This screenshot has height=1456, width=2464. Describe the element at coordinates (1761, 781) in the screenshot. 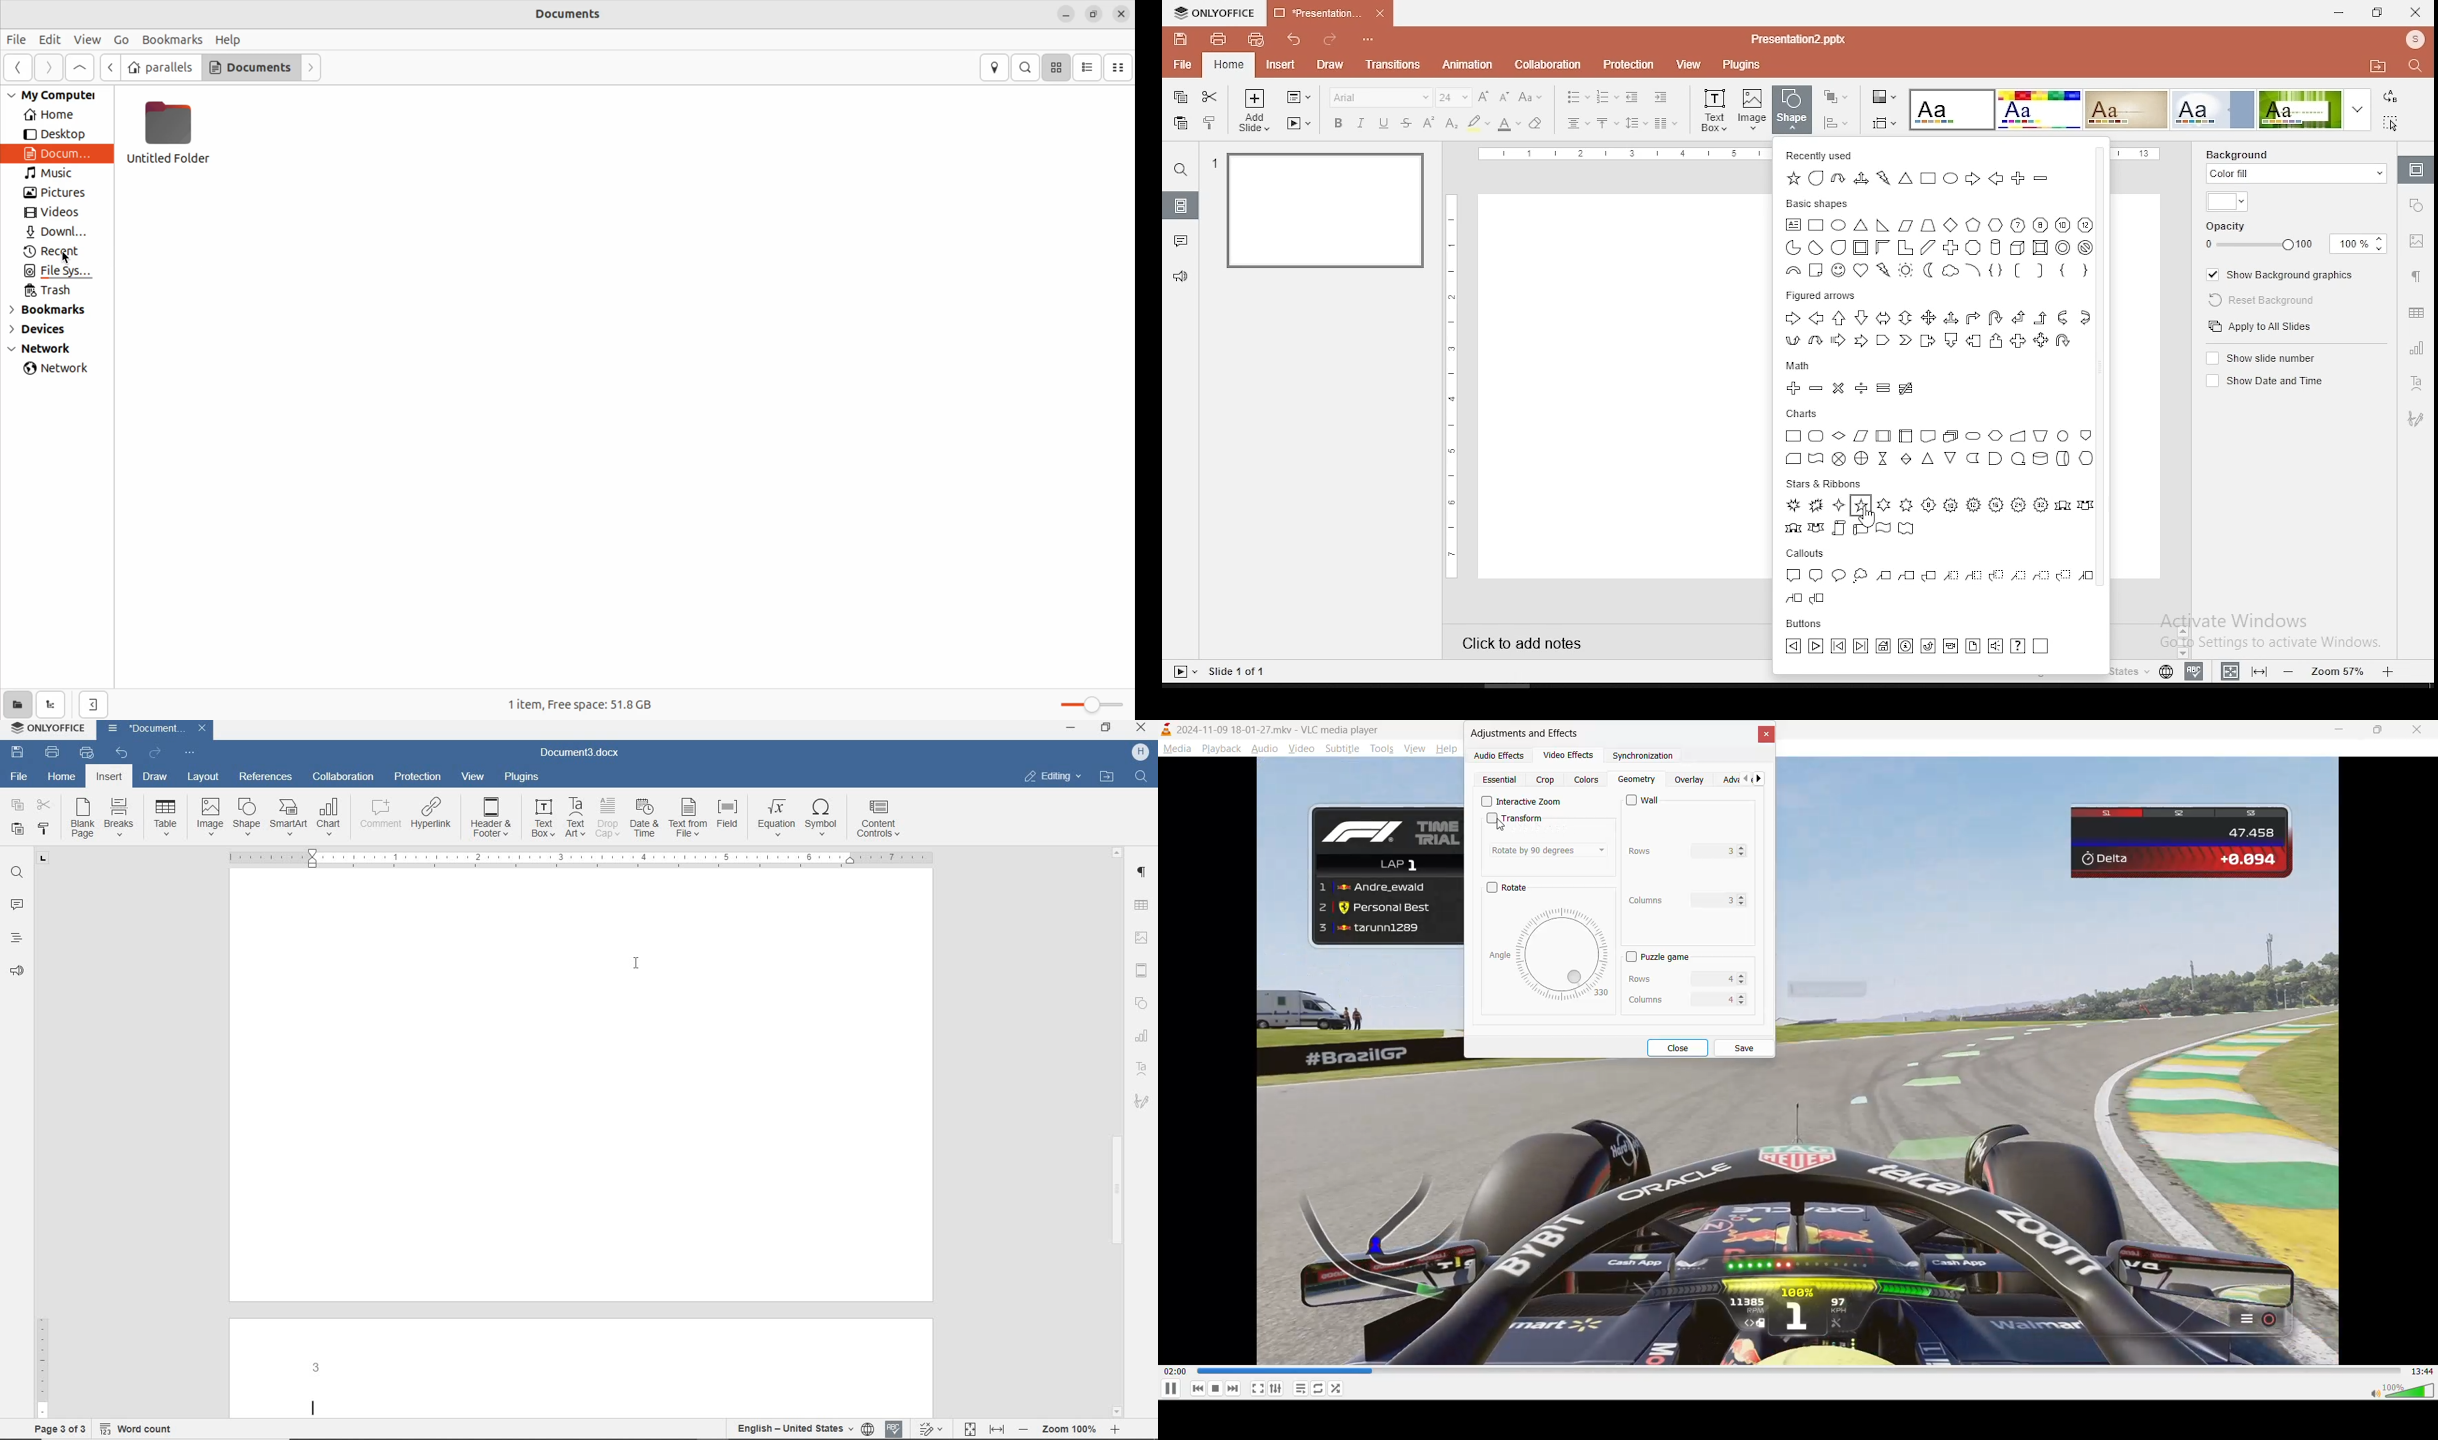

I see `next` at that location.